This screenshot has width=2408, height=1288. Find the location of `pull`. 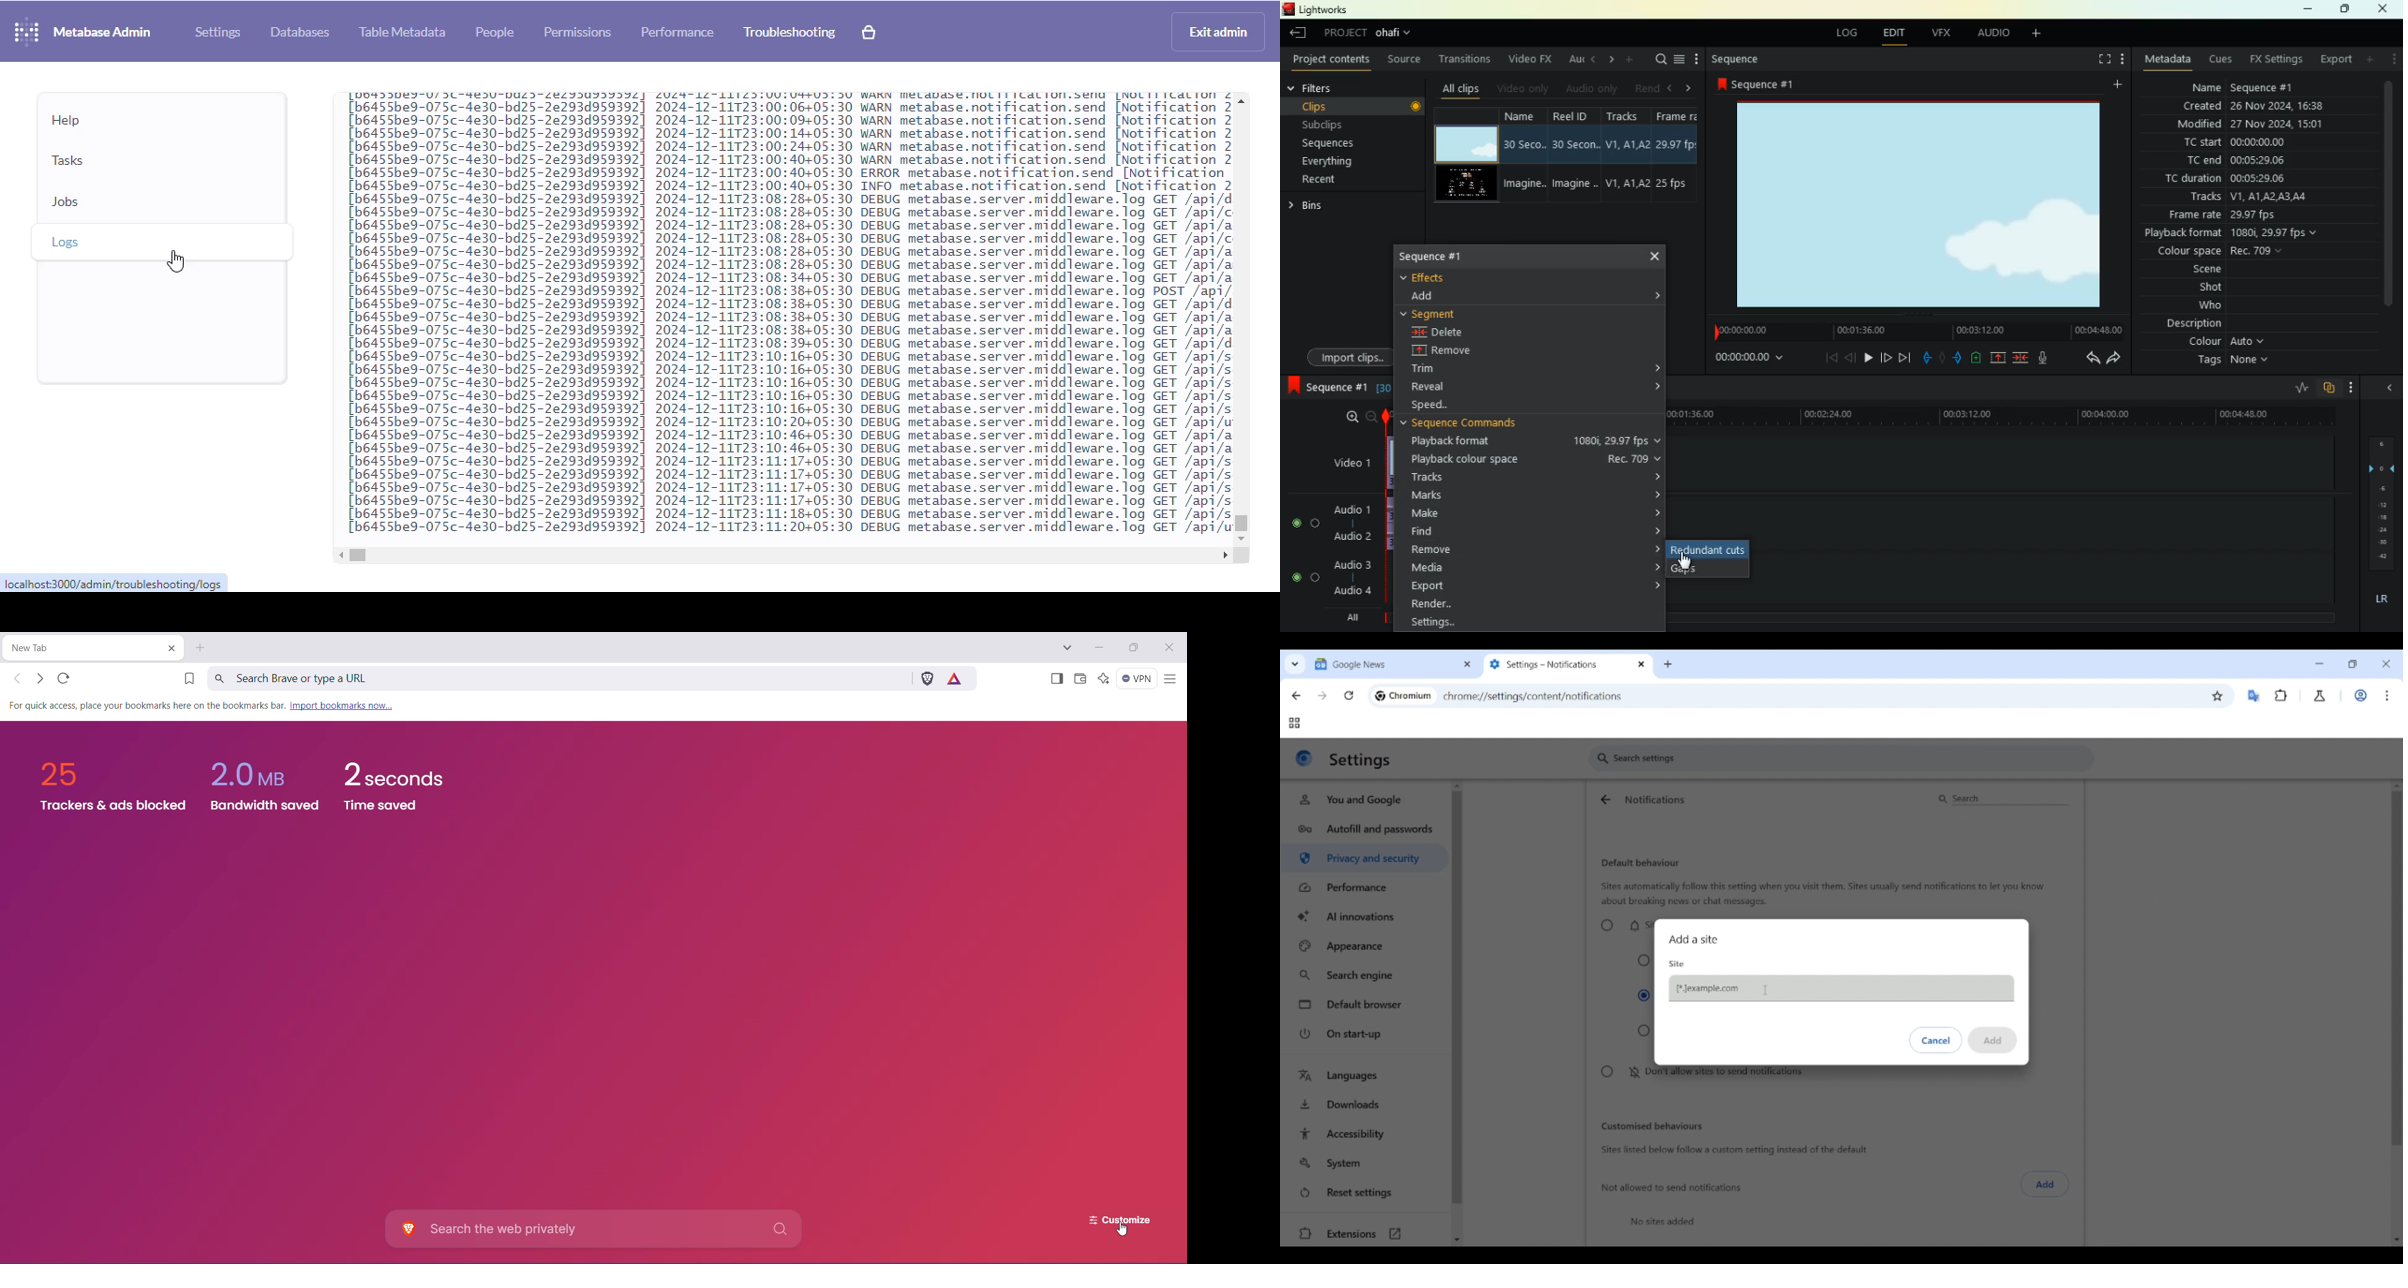

pull is located at coordinates (1924, 356).